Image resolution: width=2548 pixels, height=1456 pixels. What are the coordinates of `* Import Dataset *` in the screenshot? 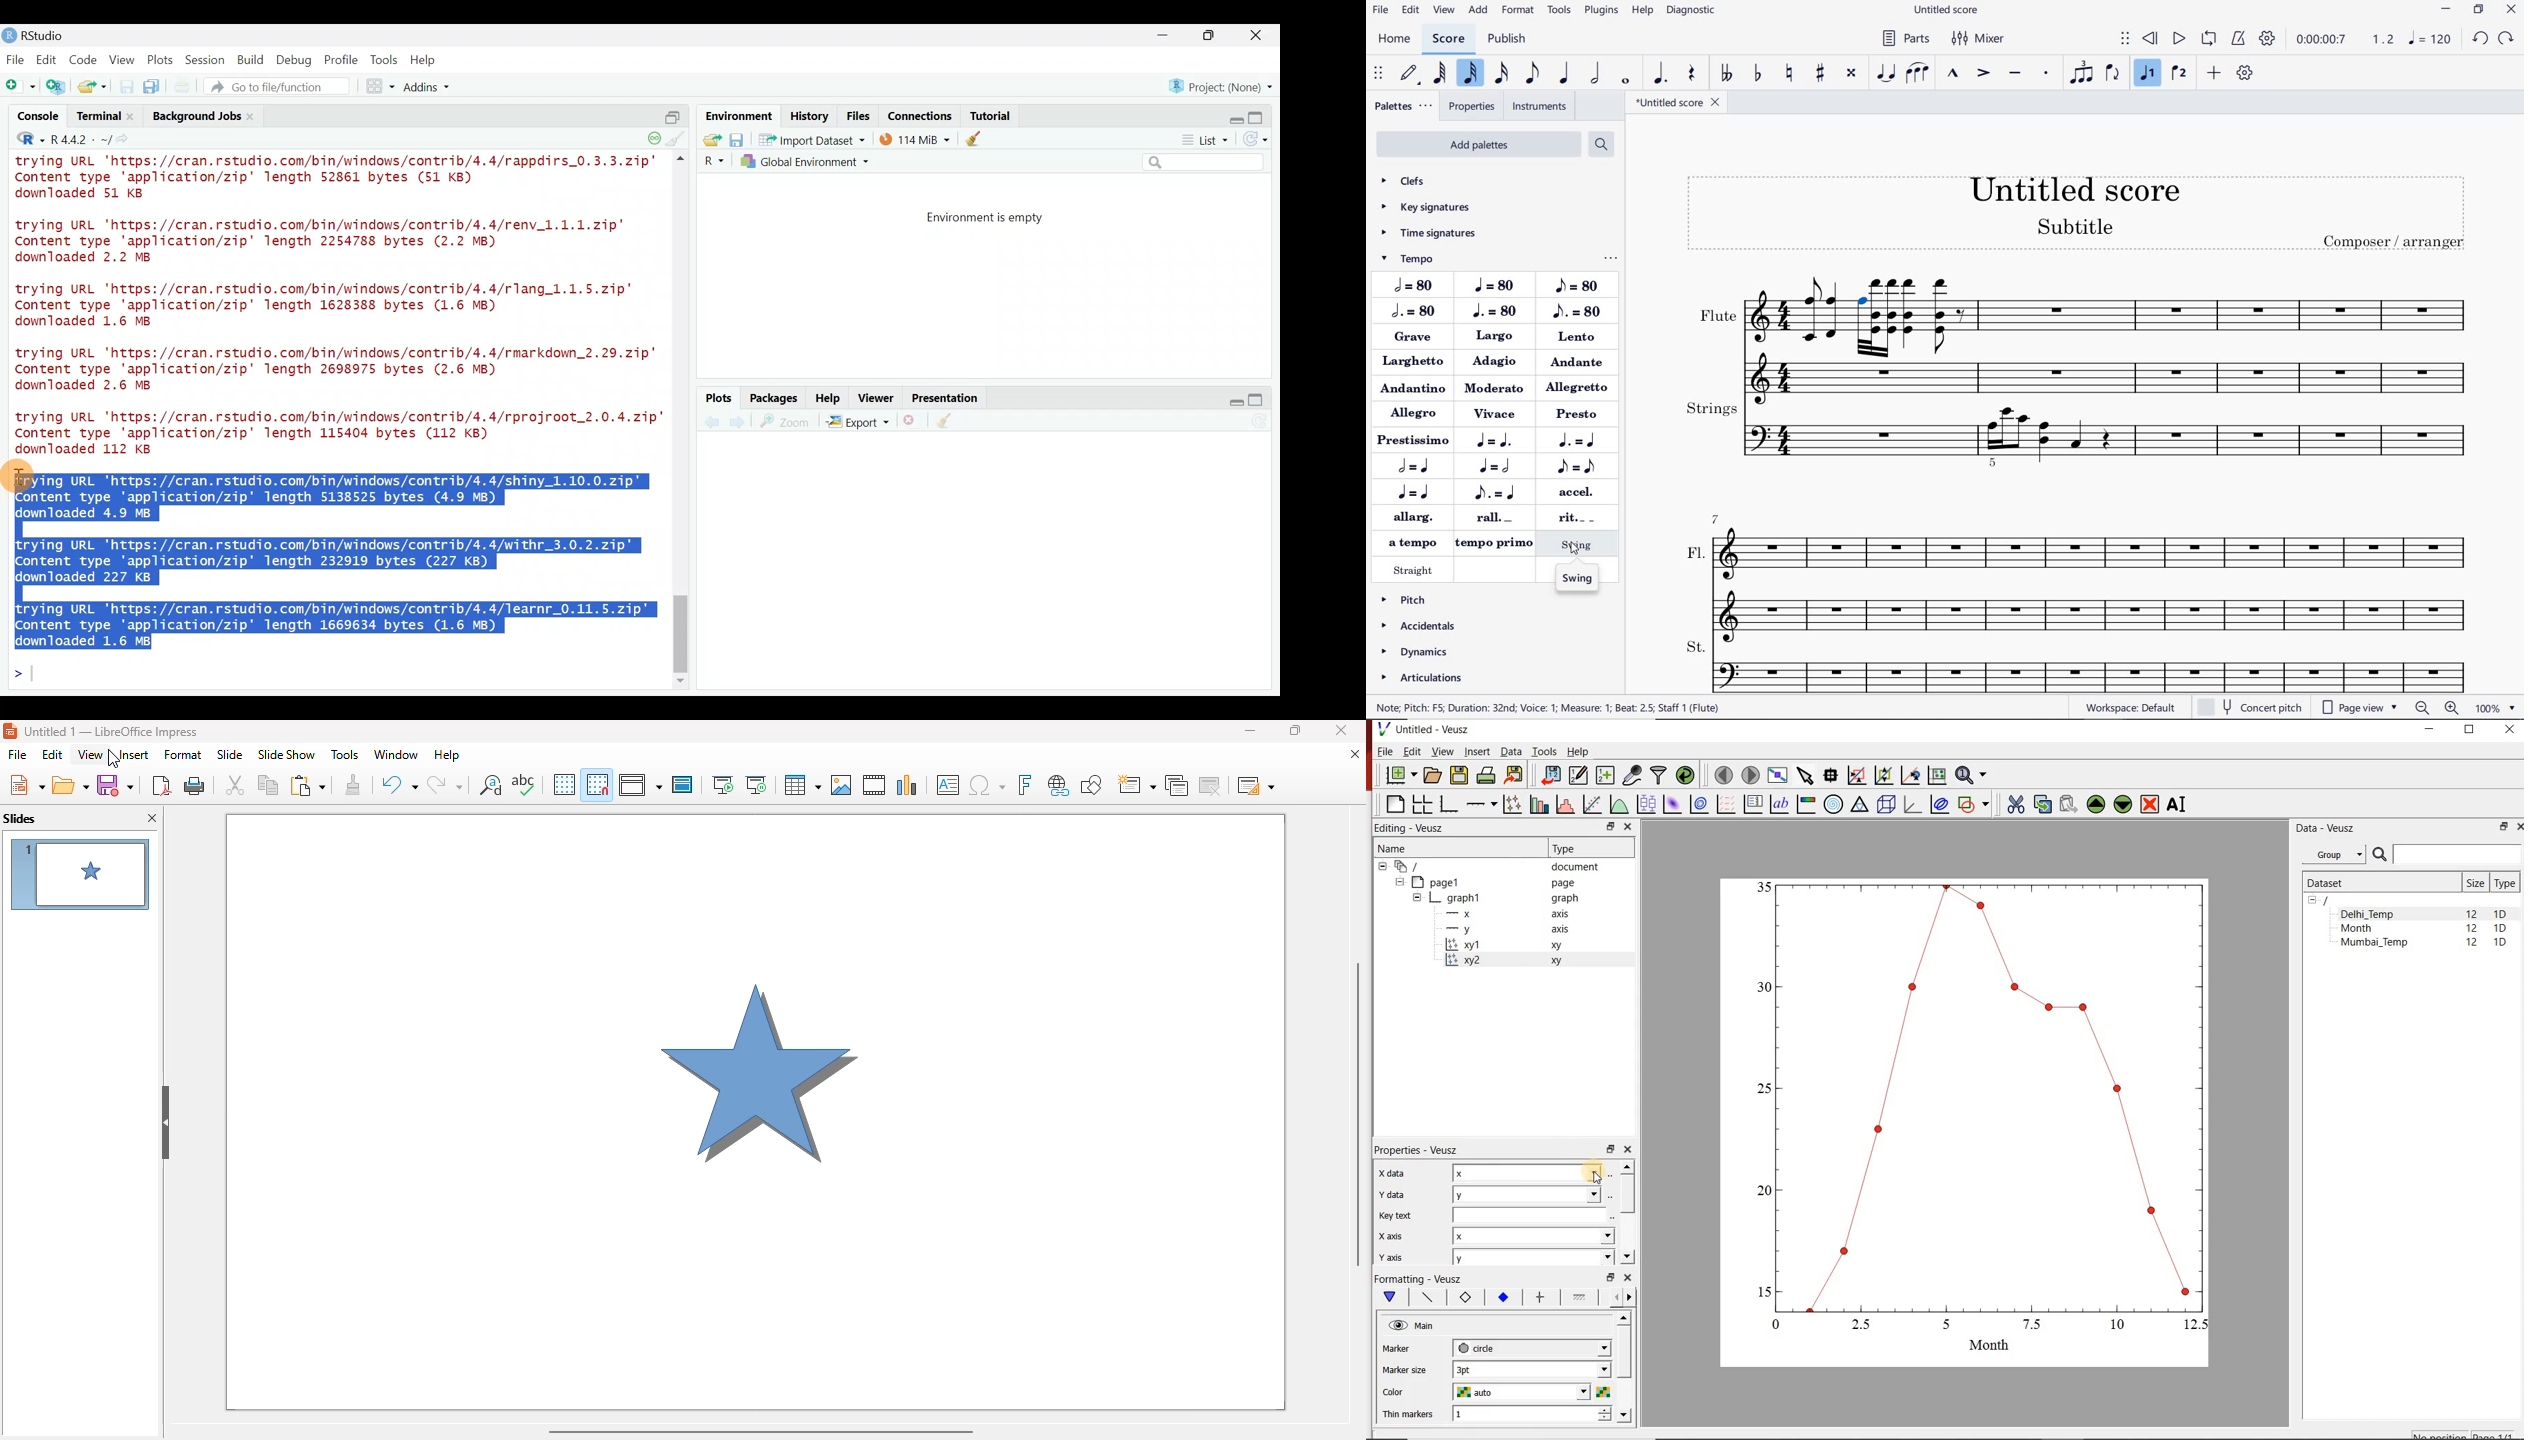 It's located at (808, 140).